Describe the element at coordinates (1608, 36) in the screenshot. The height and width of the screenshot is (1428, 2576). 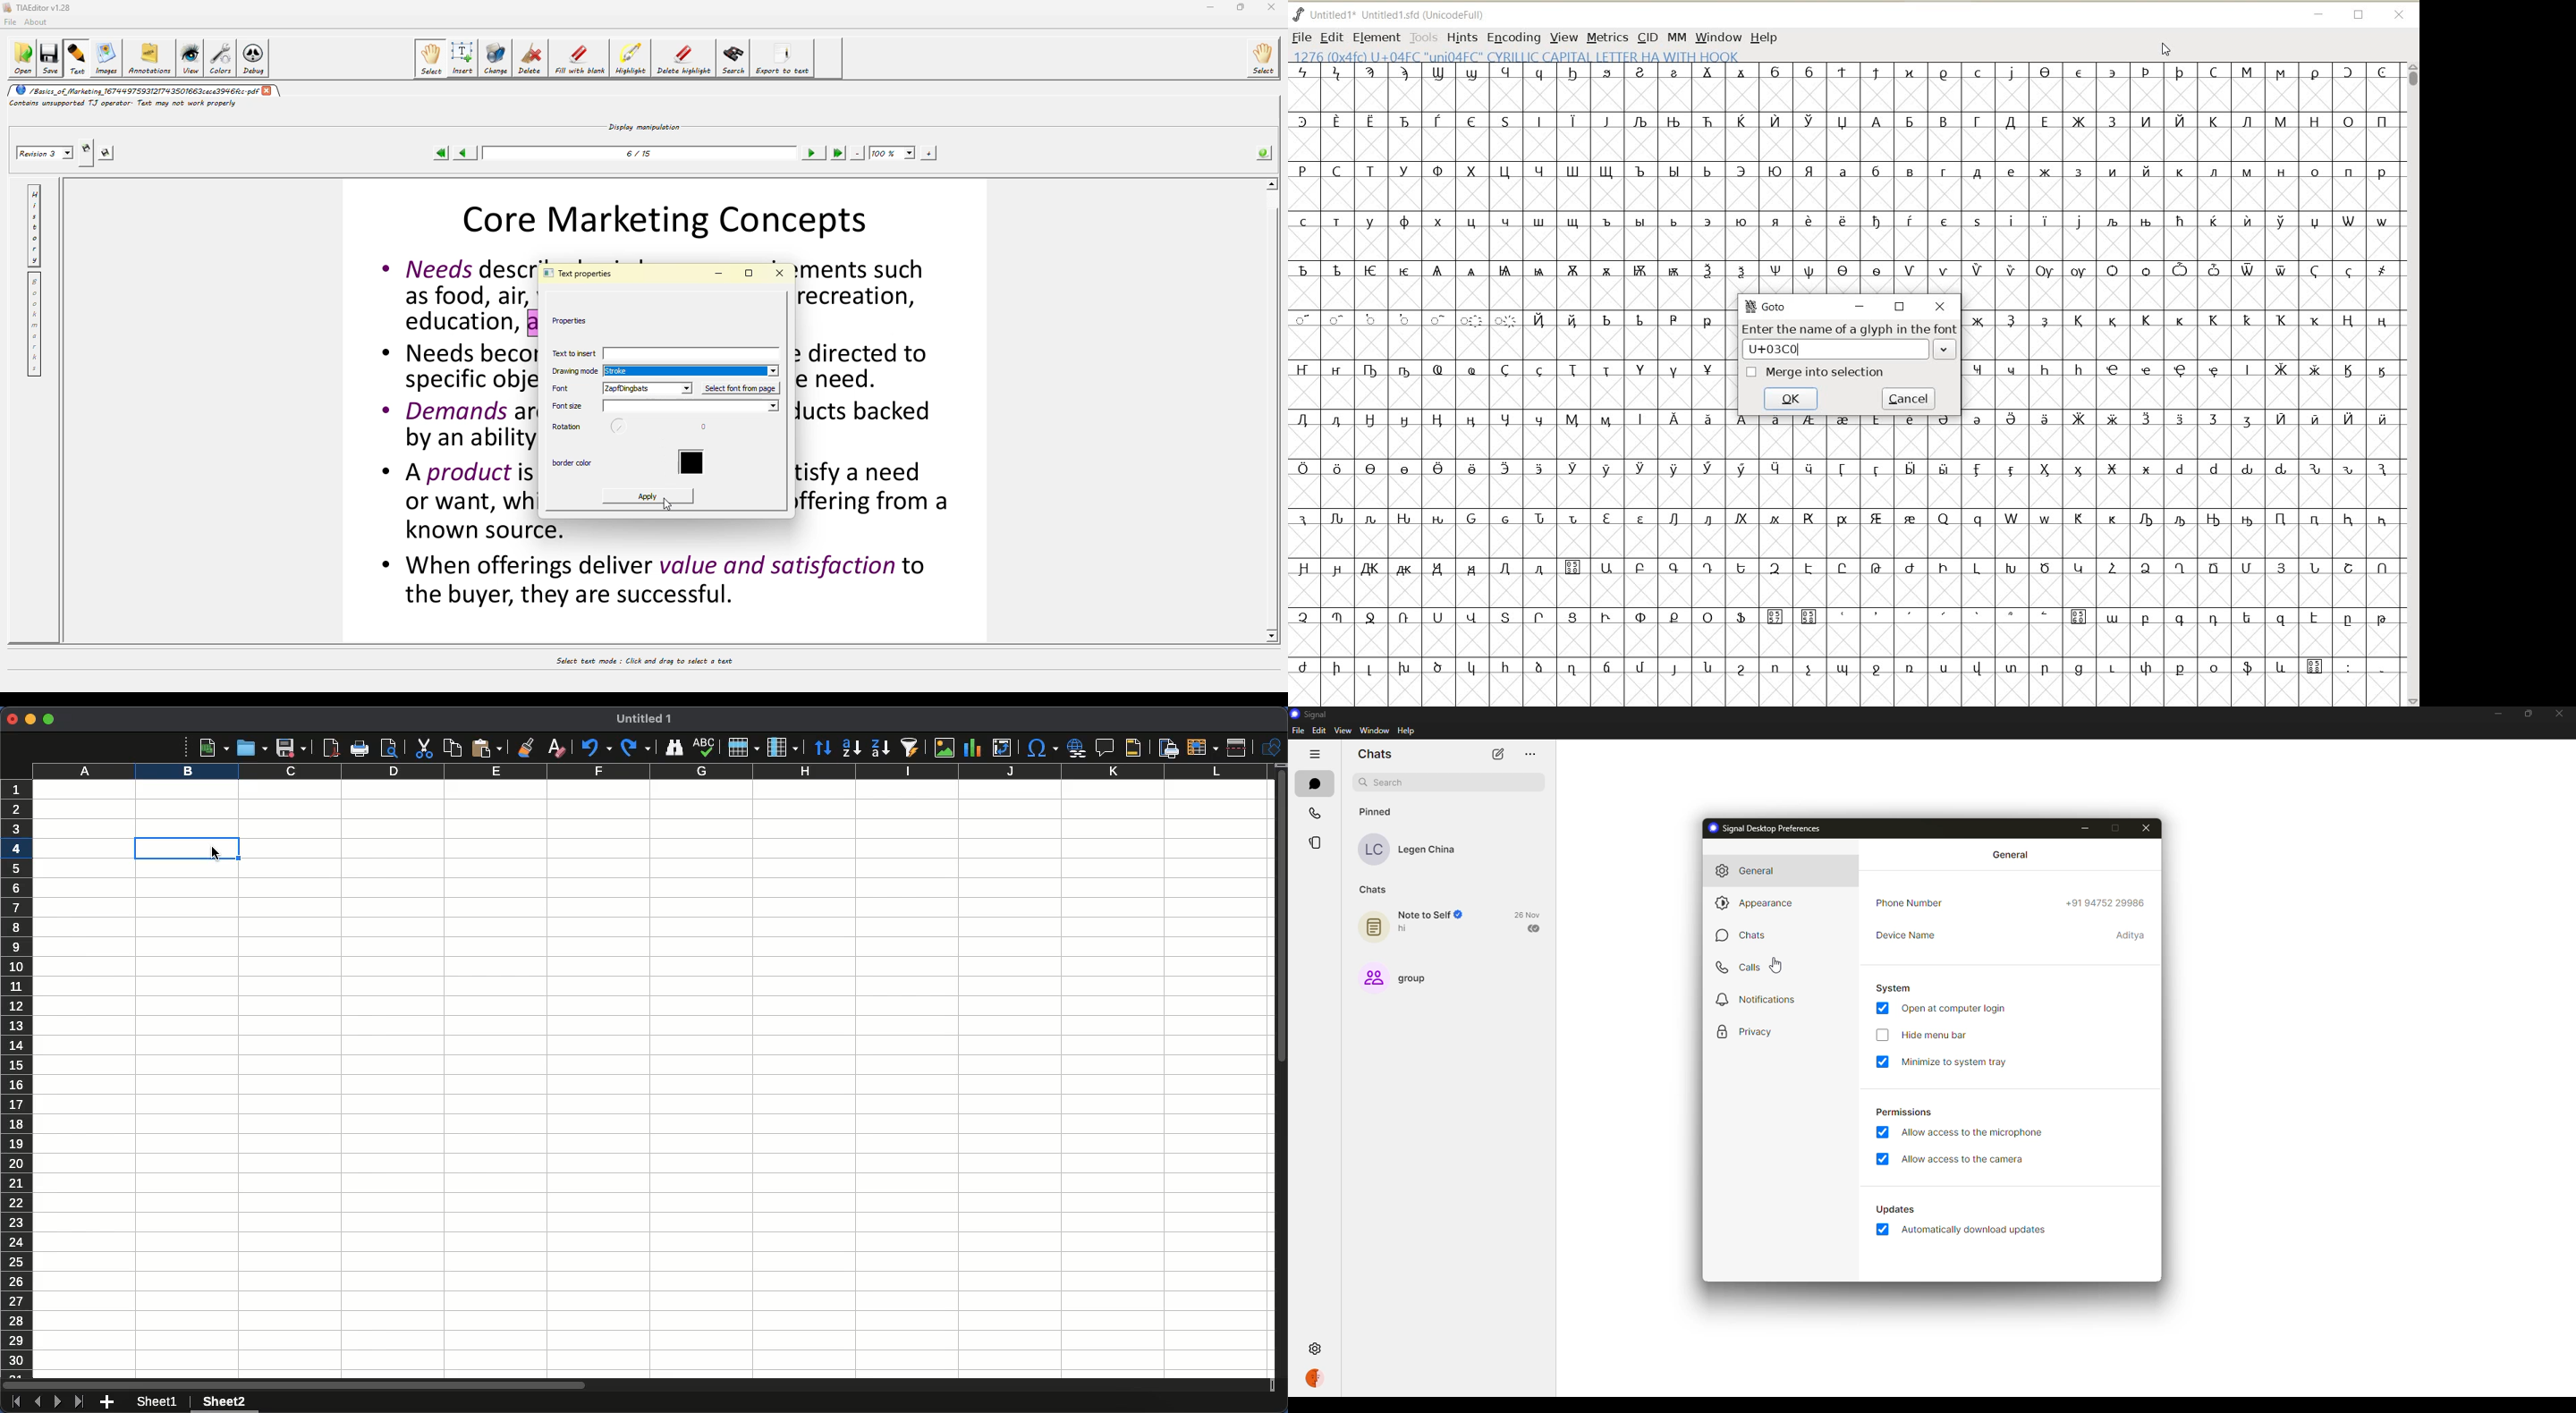
I see `METRICS` at that location.